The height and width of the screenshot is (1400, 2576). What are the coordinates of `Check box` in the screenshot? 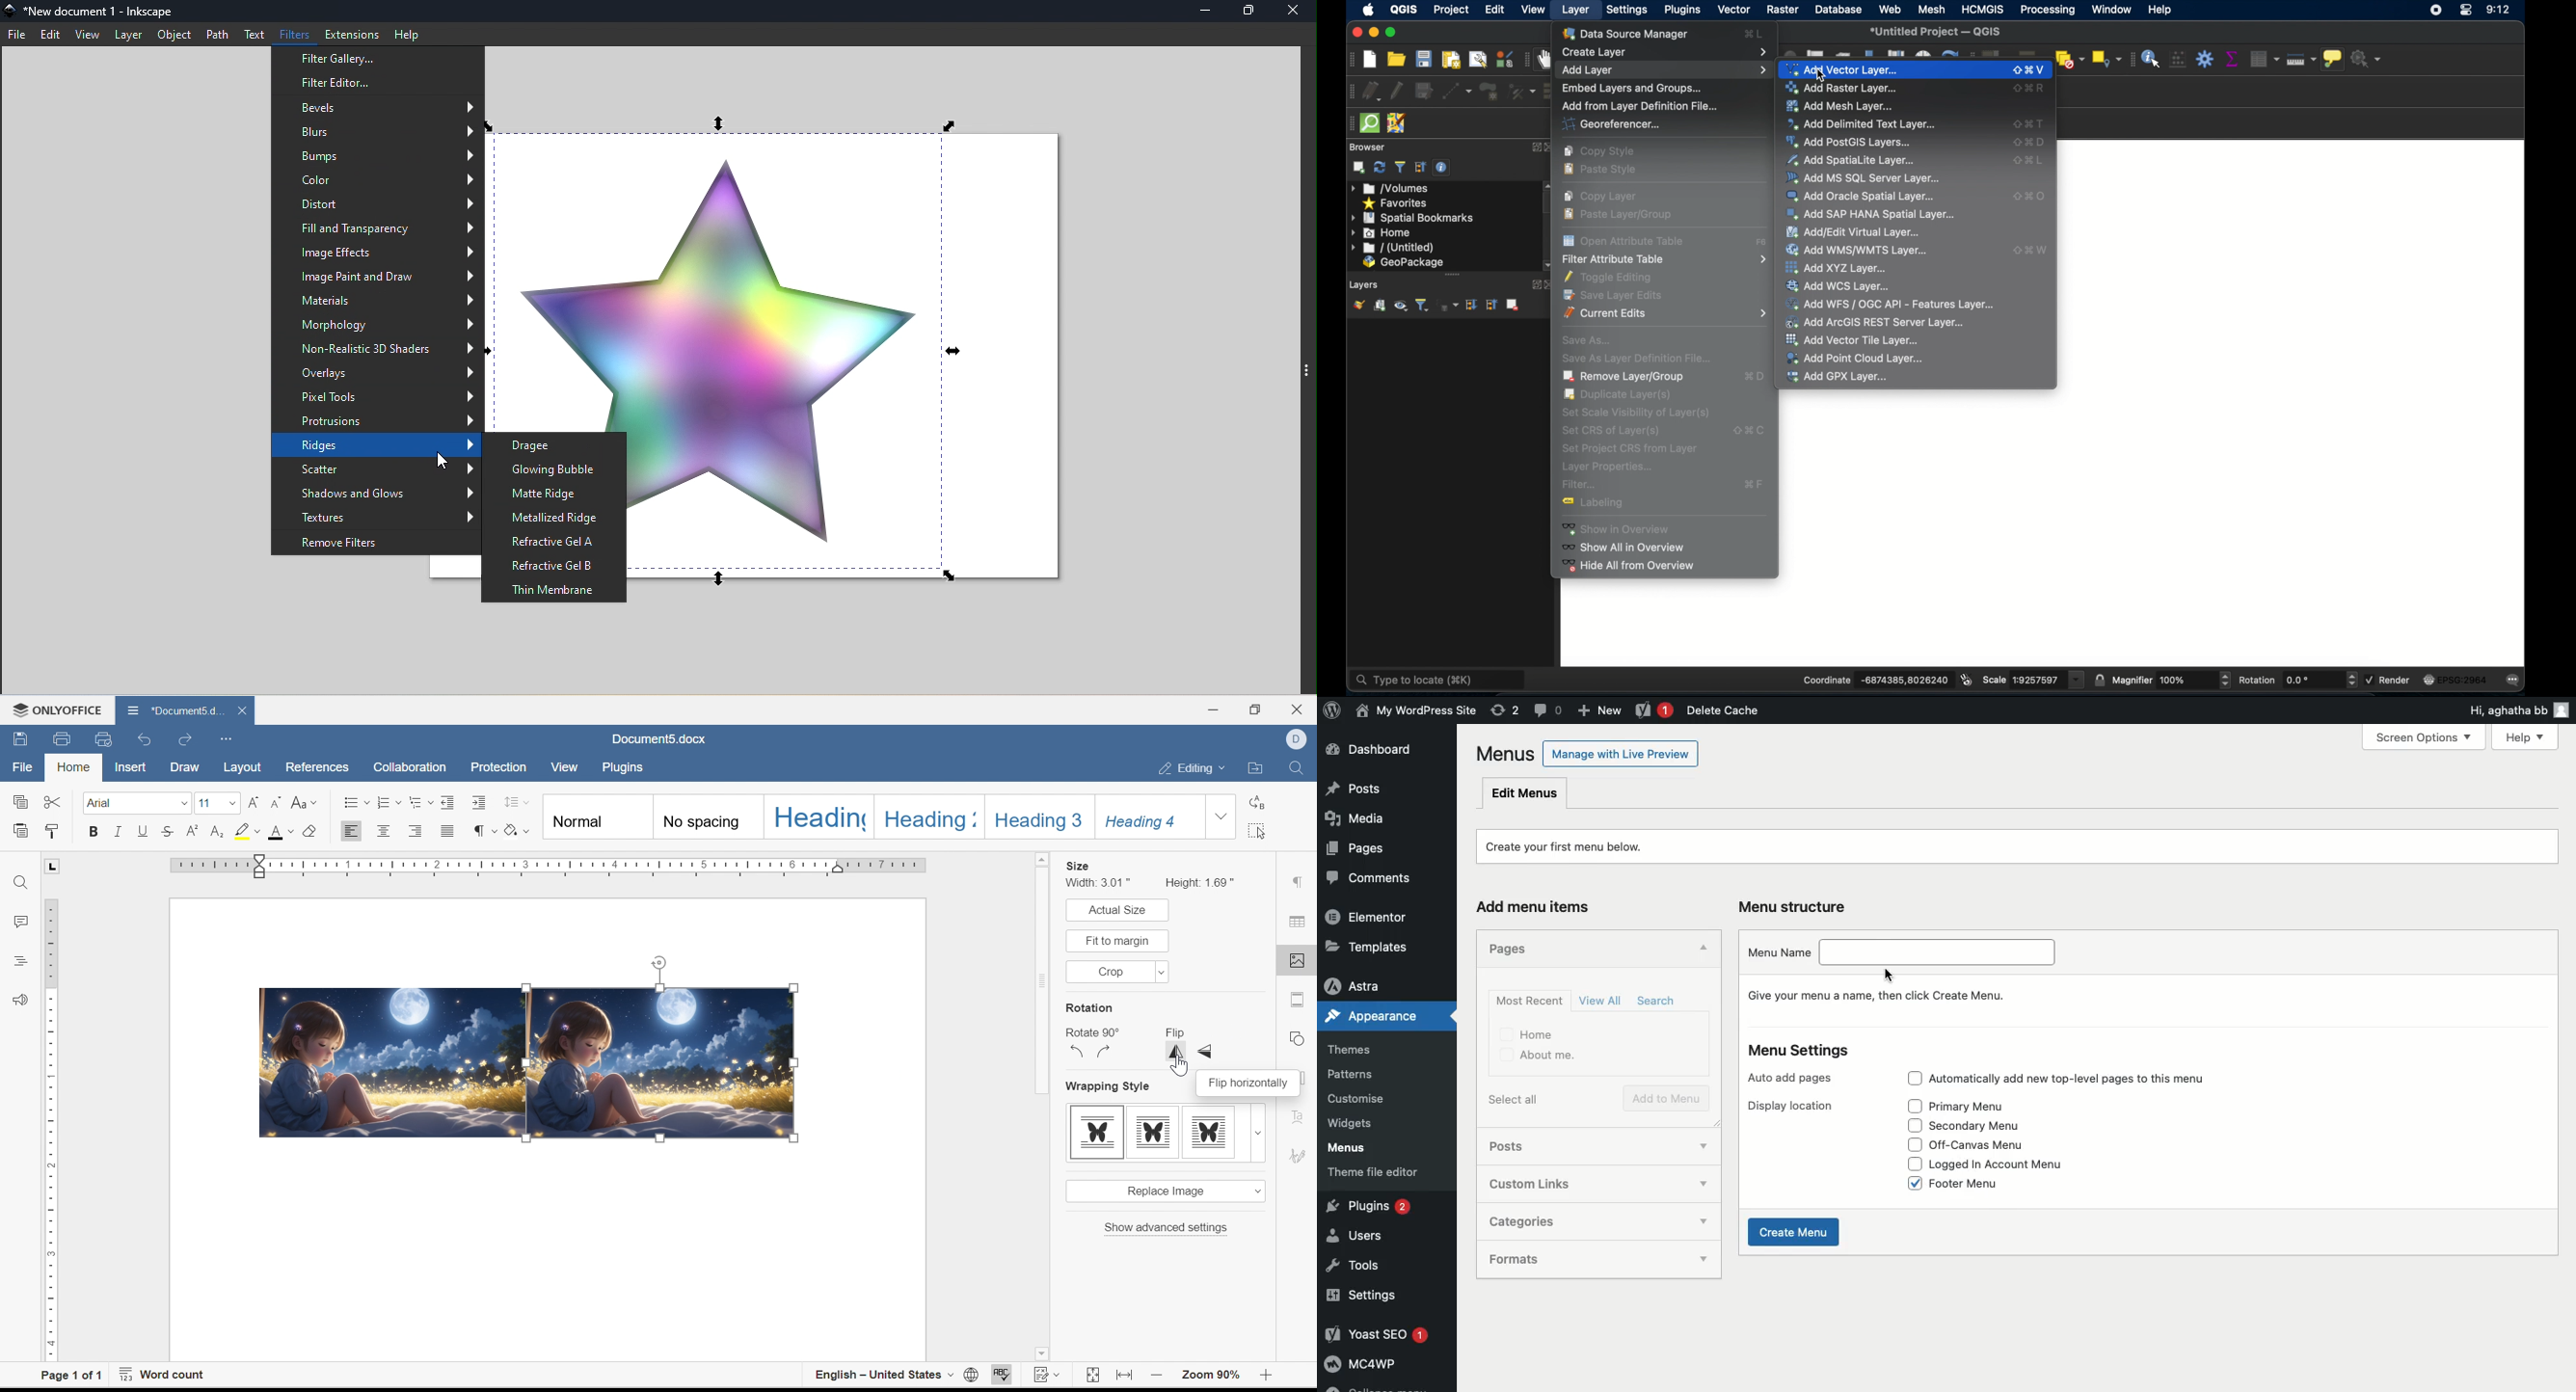 It's located at (1909, 1165).